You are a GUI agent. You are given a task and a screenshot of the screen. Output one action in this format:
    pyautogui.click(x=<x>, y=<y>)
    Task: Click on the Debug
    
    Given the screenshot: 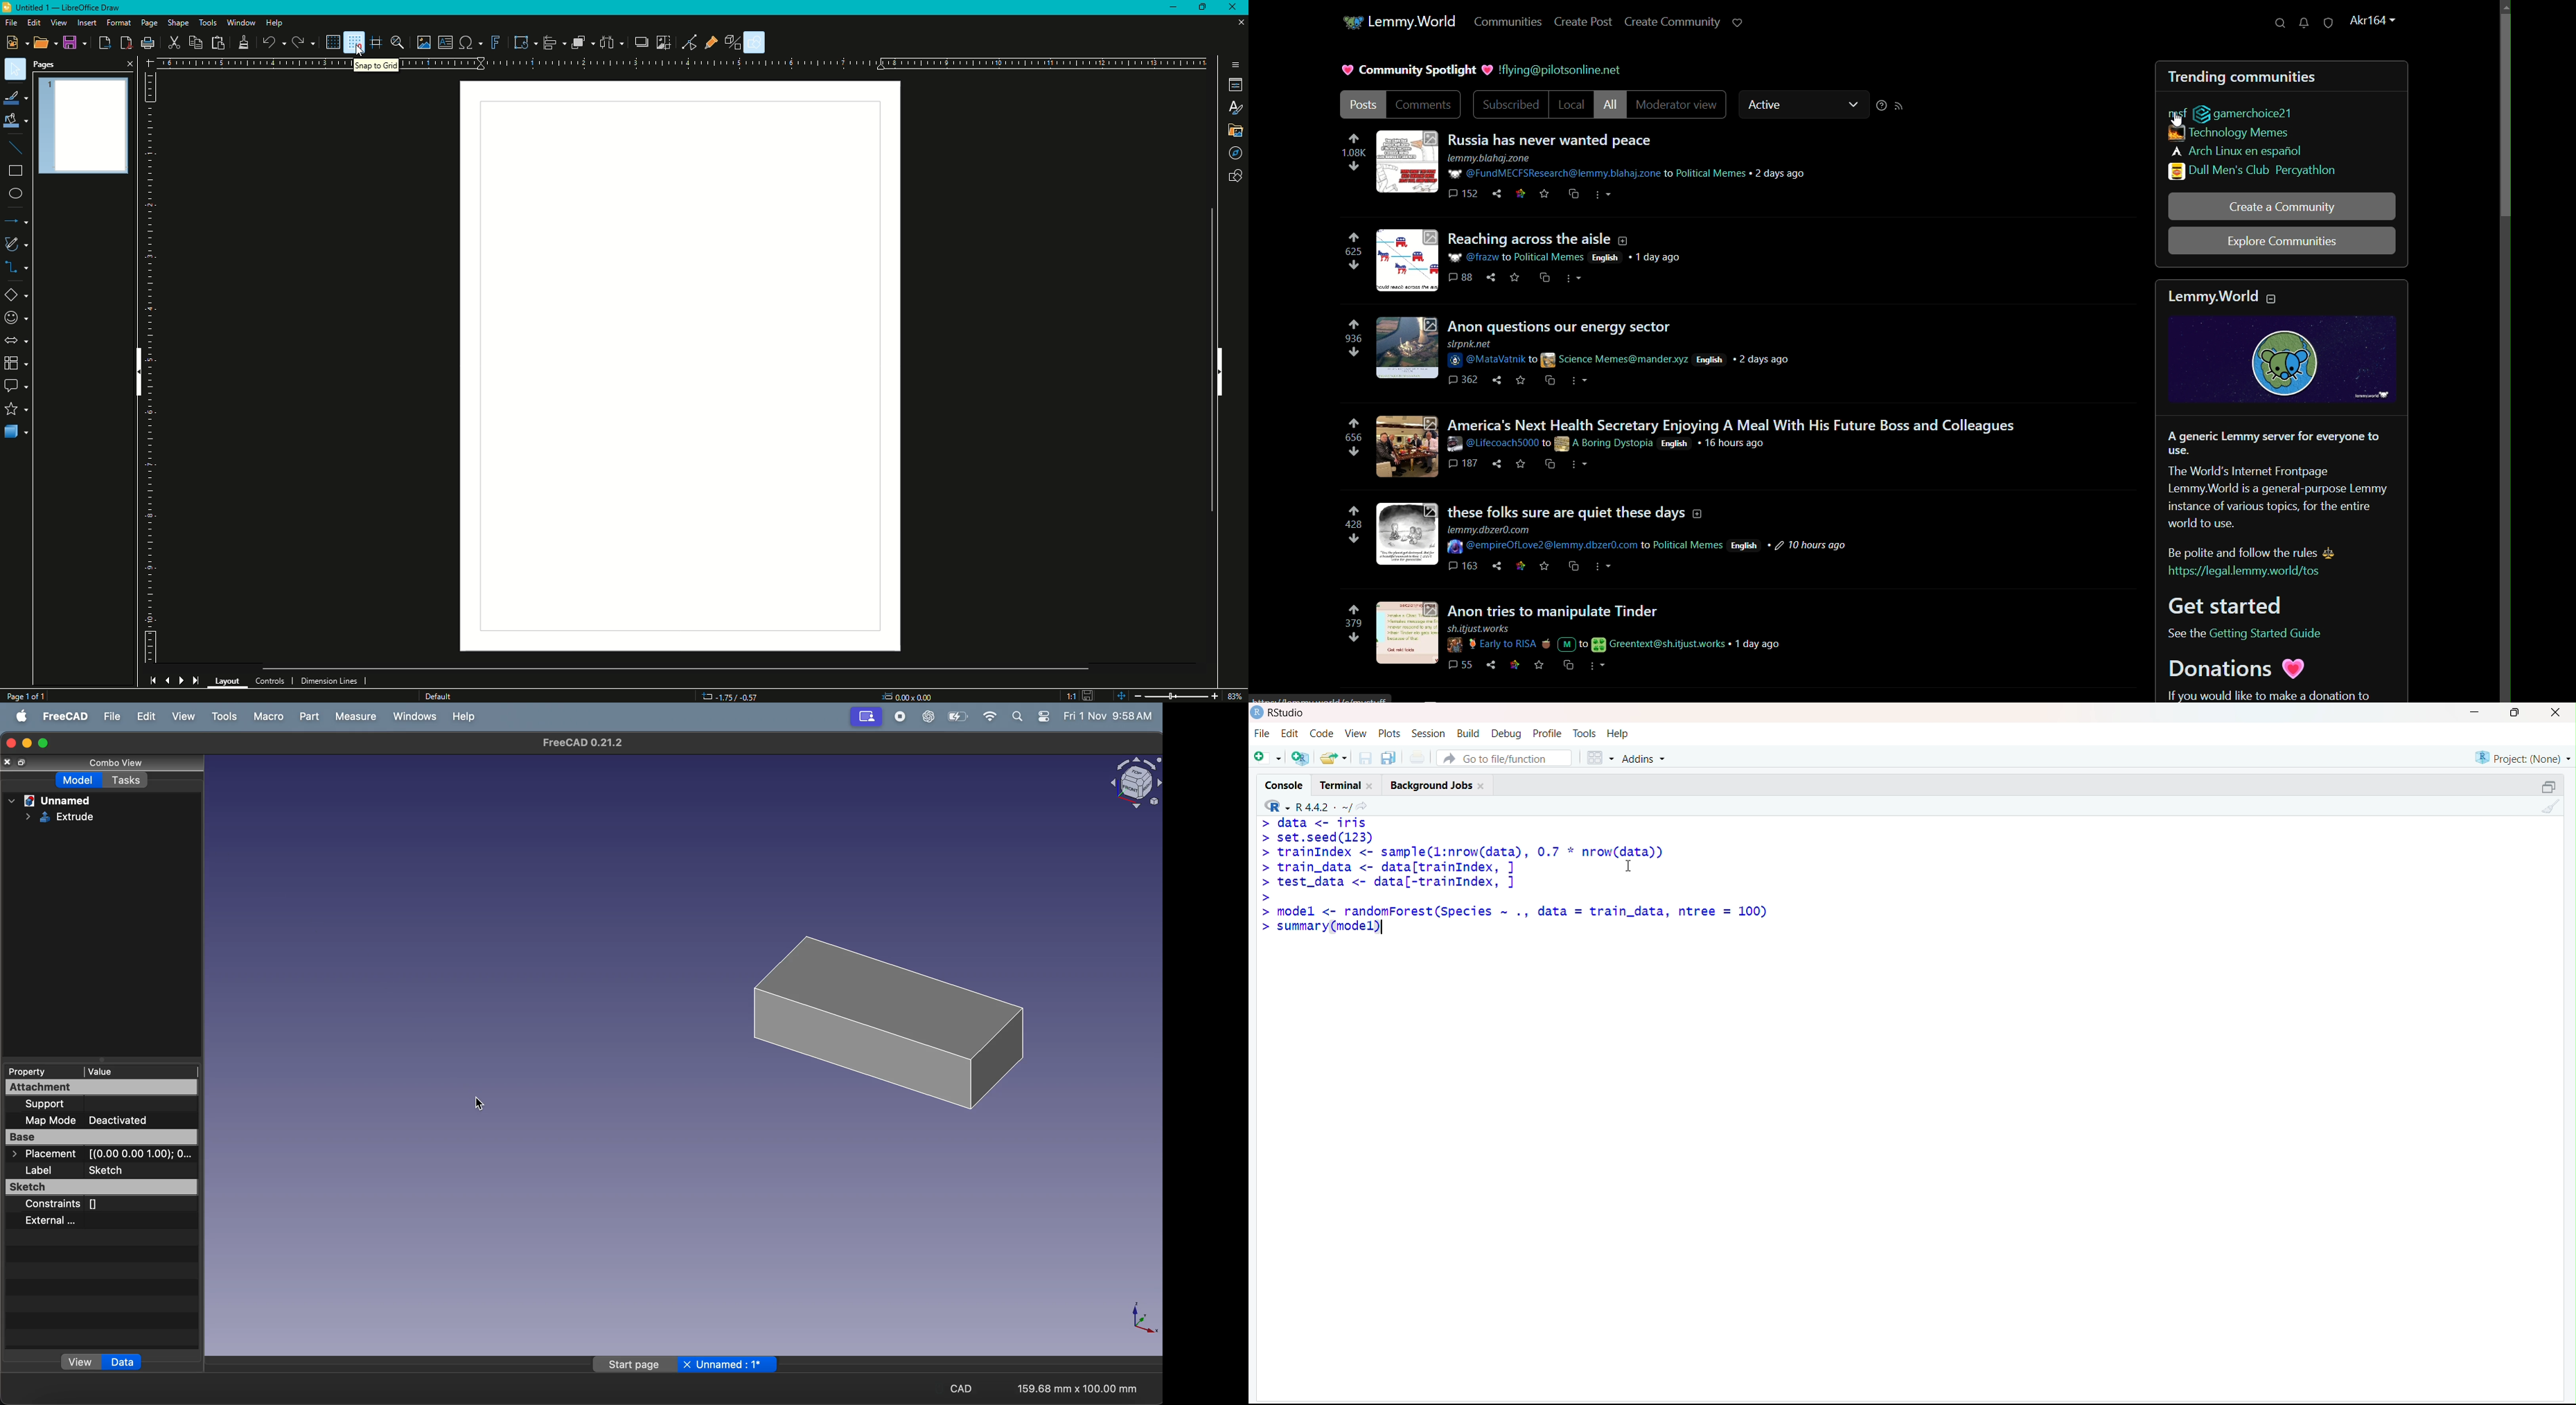 What is the action you would take?
    pyautogui.click(x=1507, y=732)
    